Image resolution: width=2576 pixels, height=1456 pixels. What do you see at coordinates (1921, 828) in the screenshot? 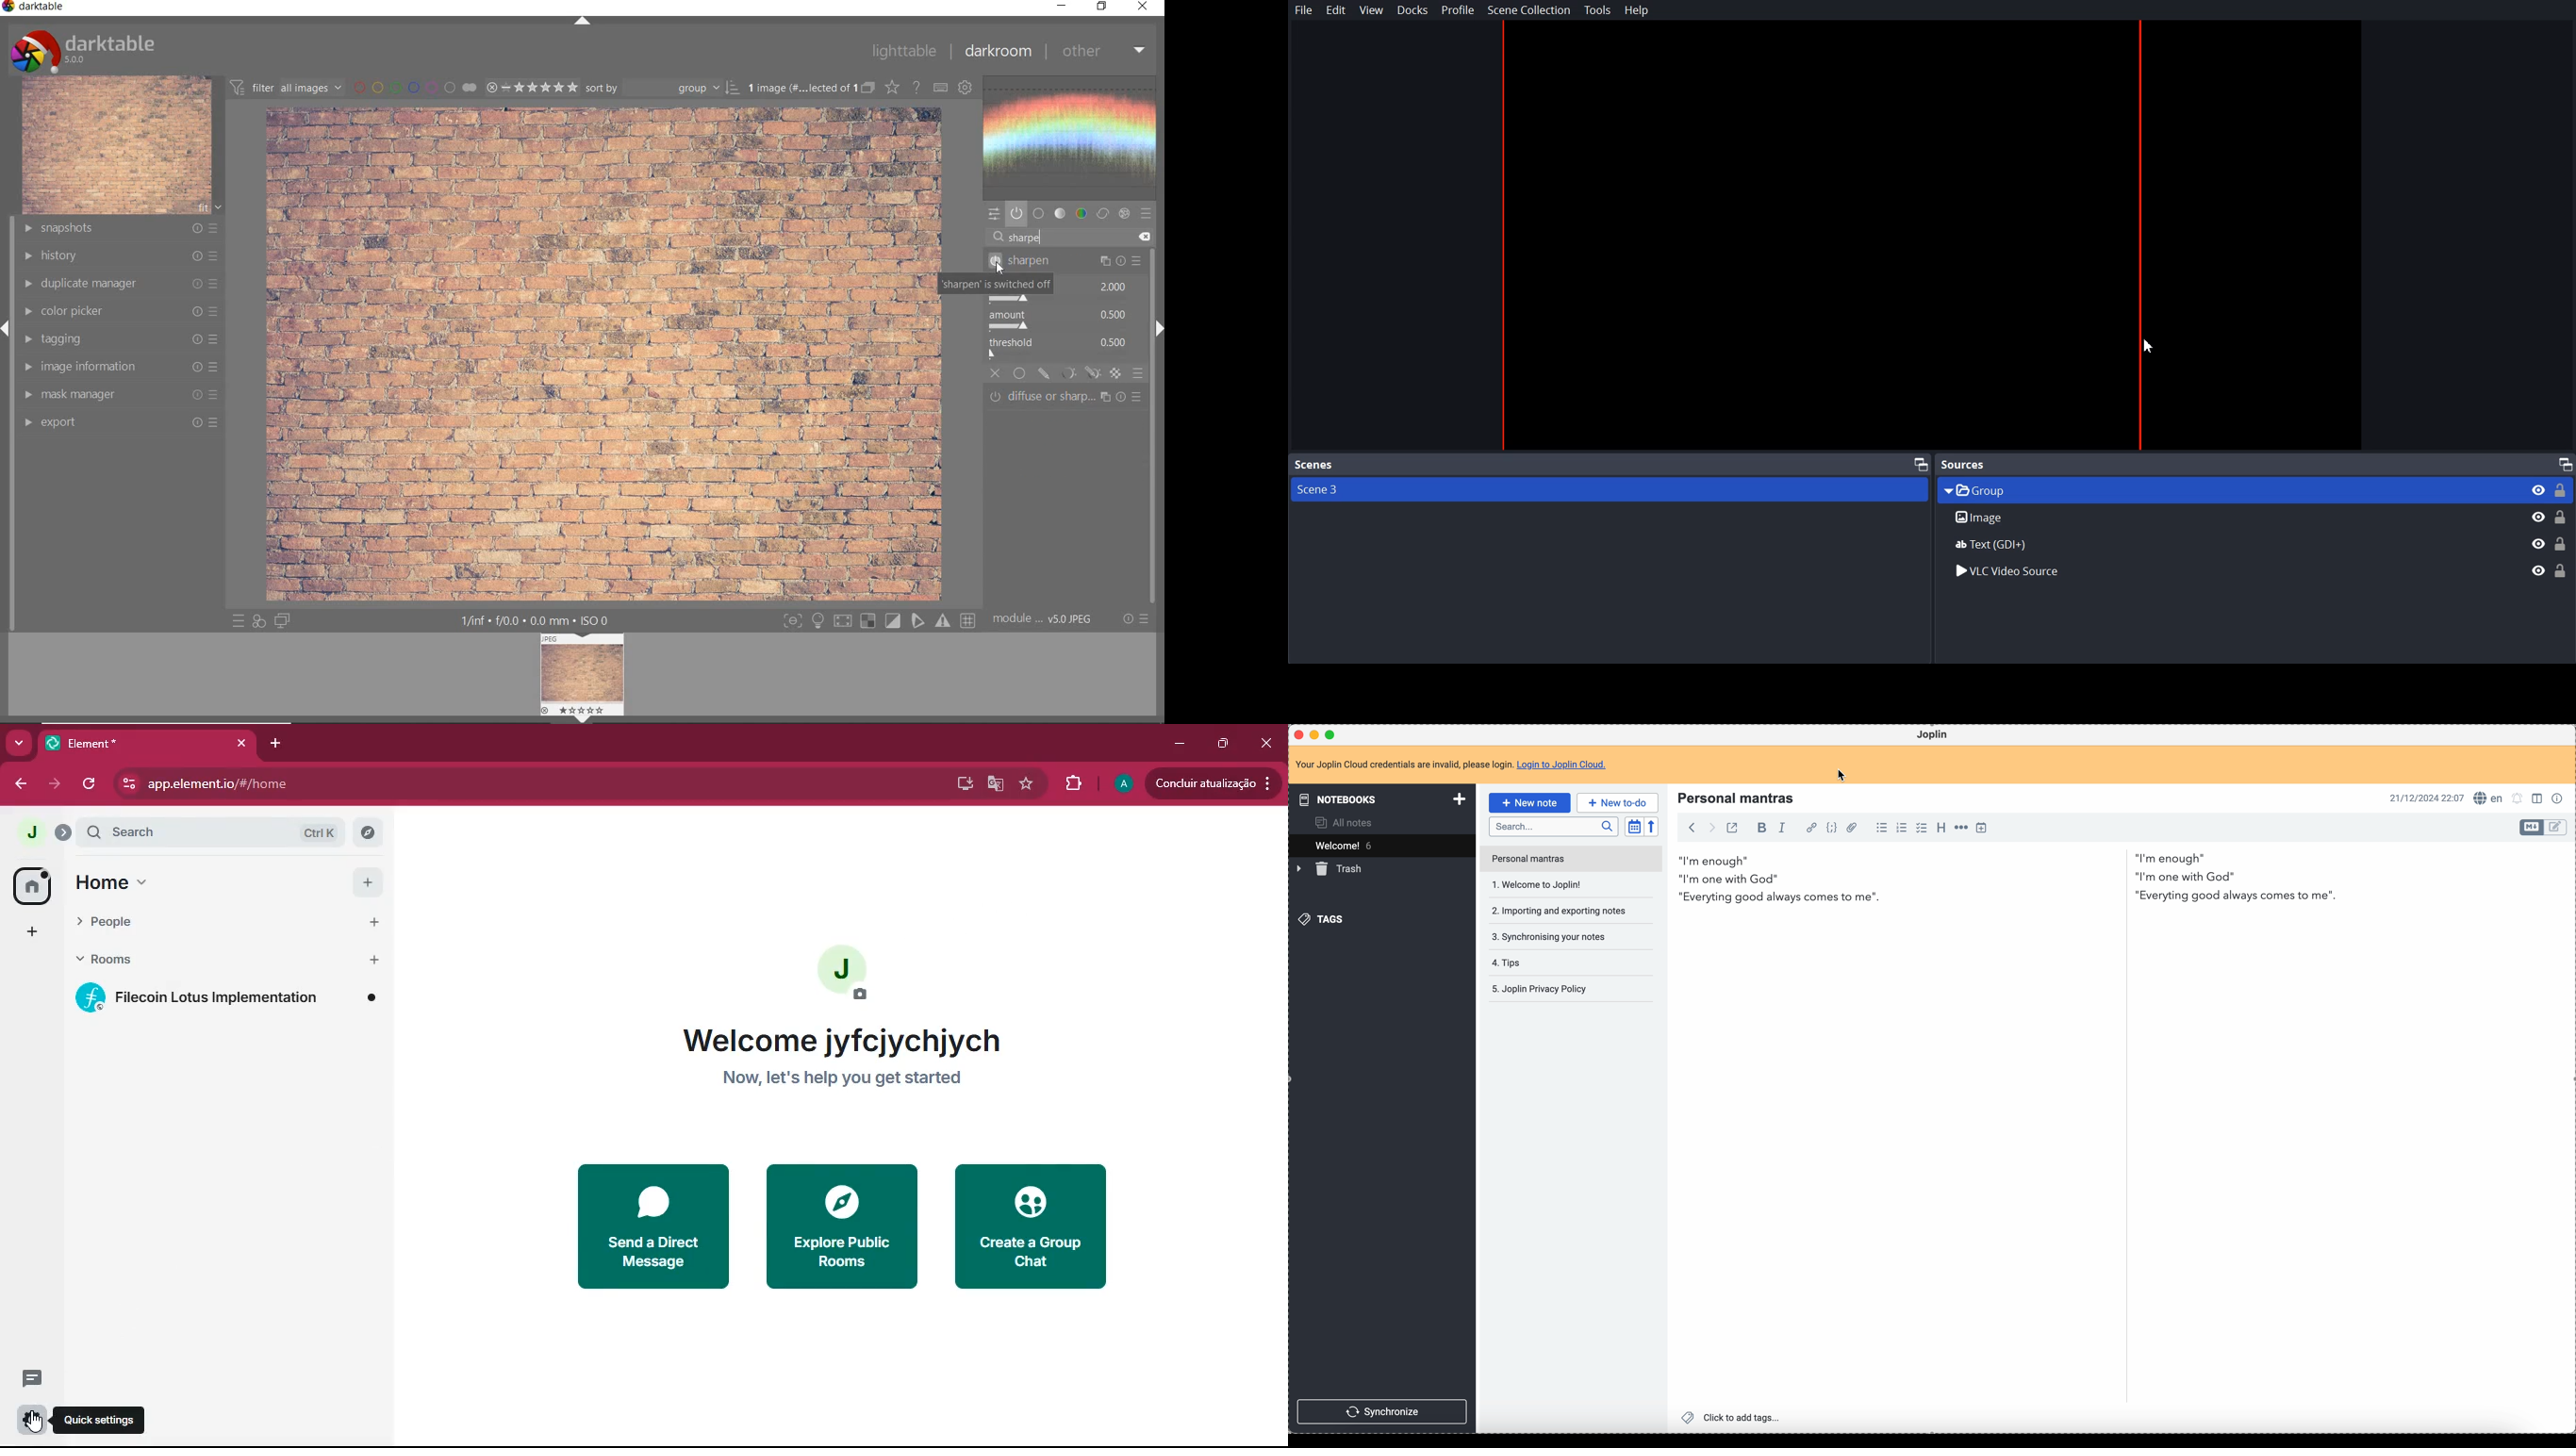
I see `checkbox` at bounding box center [1921, 828].